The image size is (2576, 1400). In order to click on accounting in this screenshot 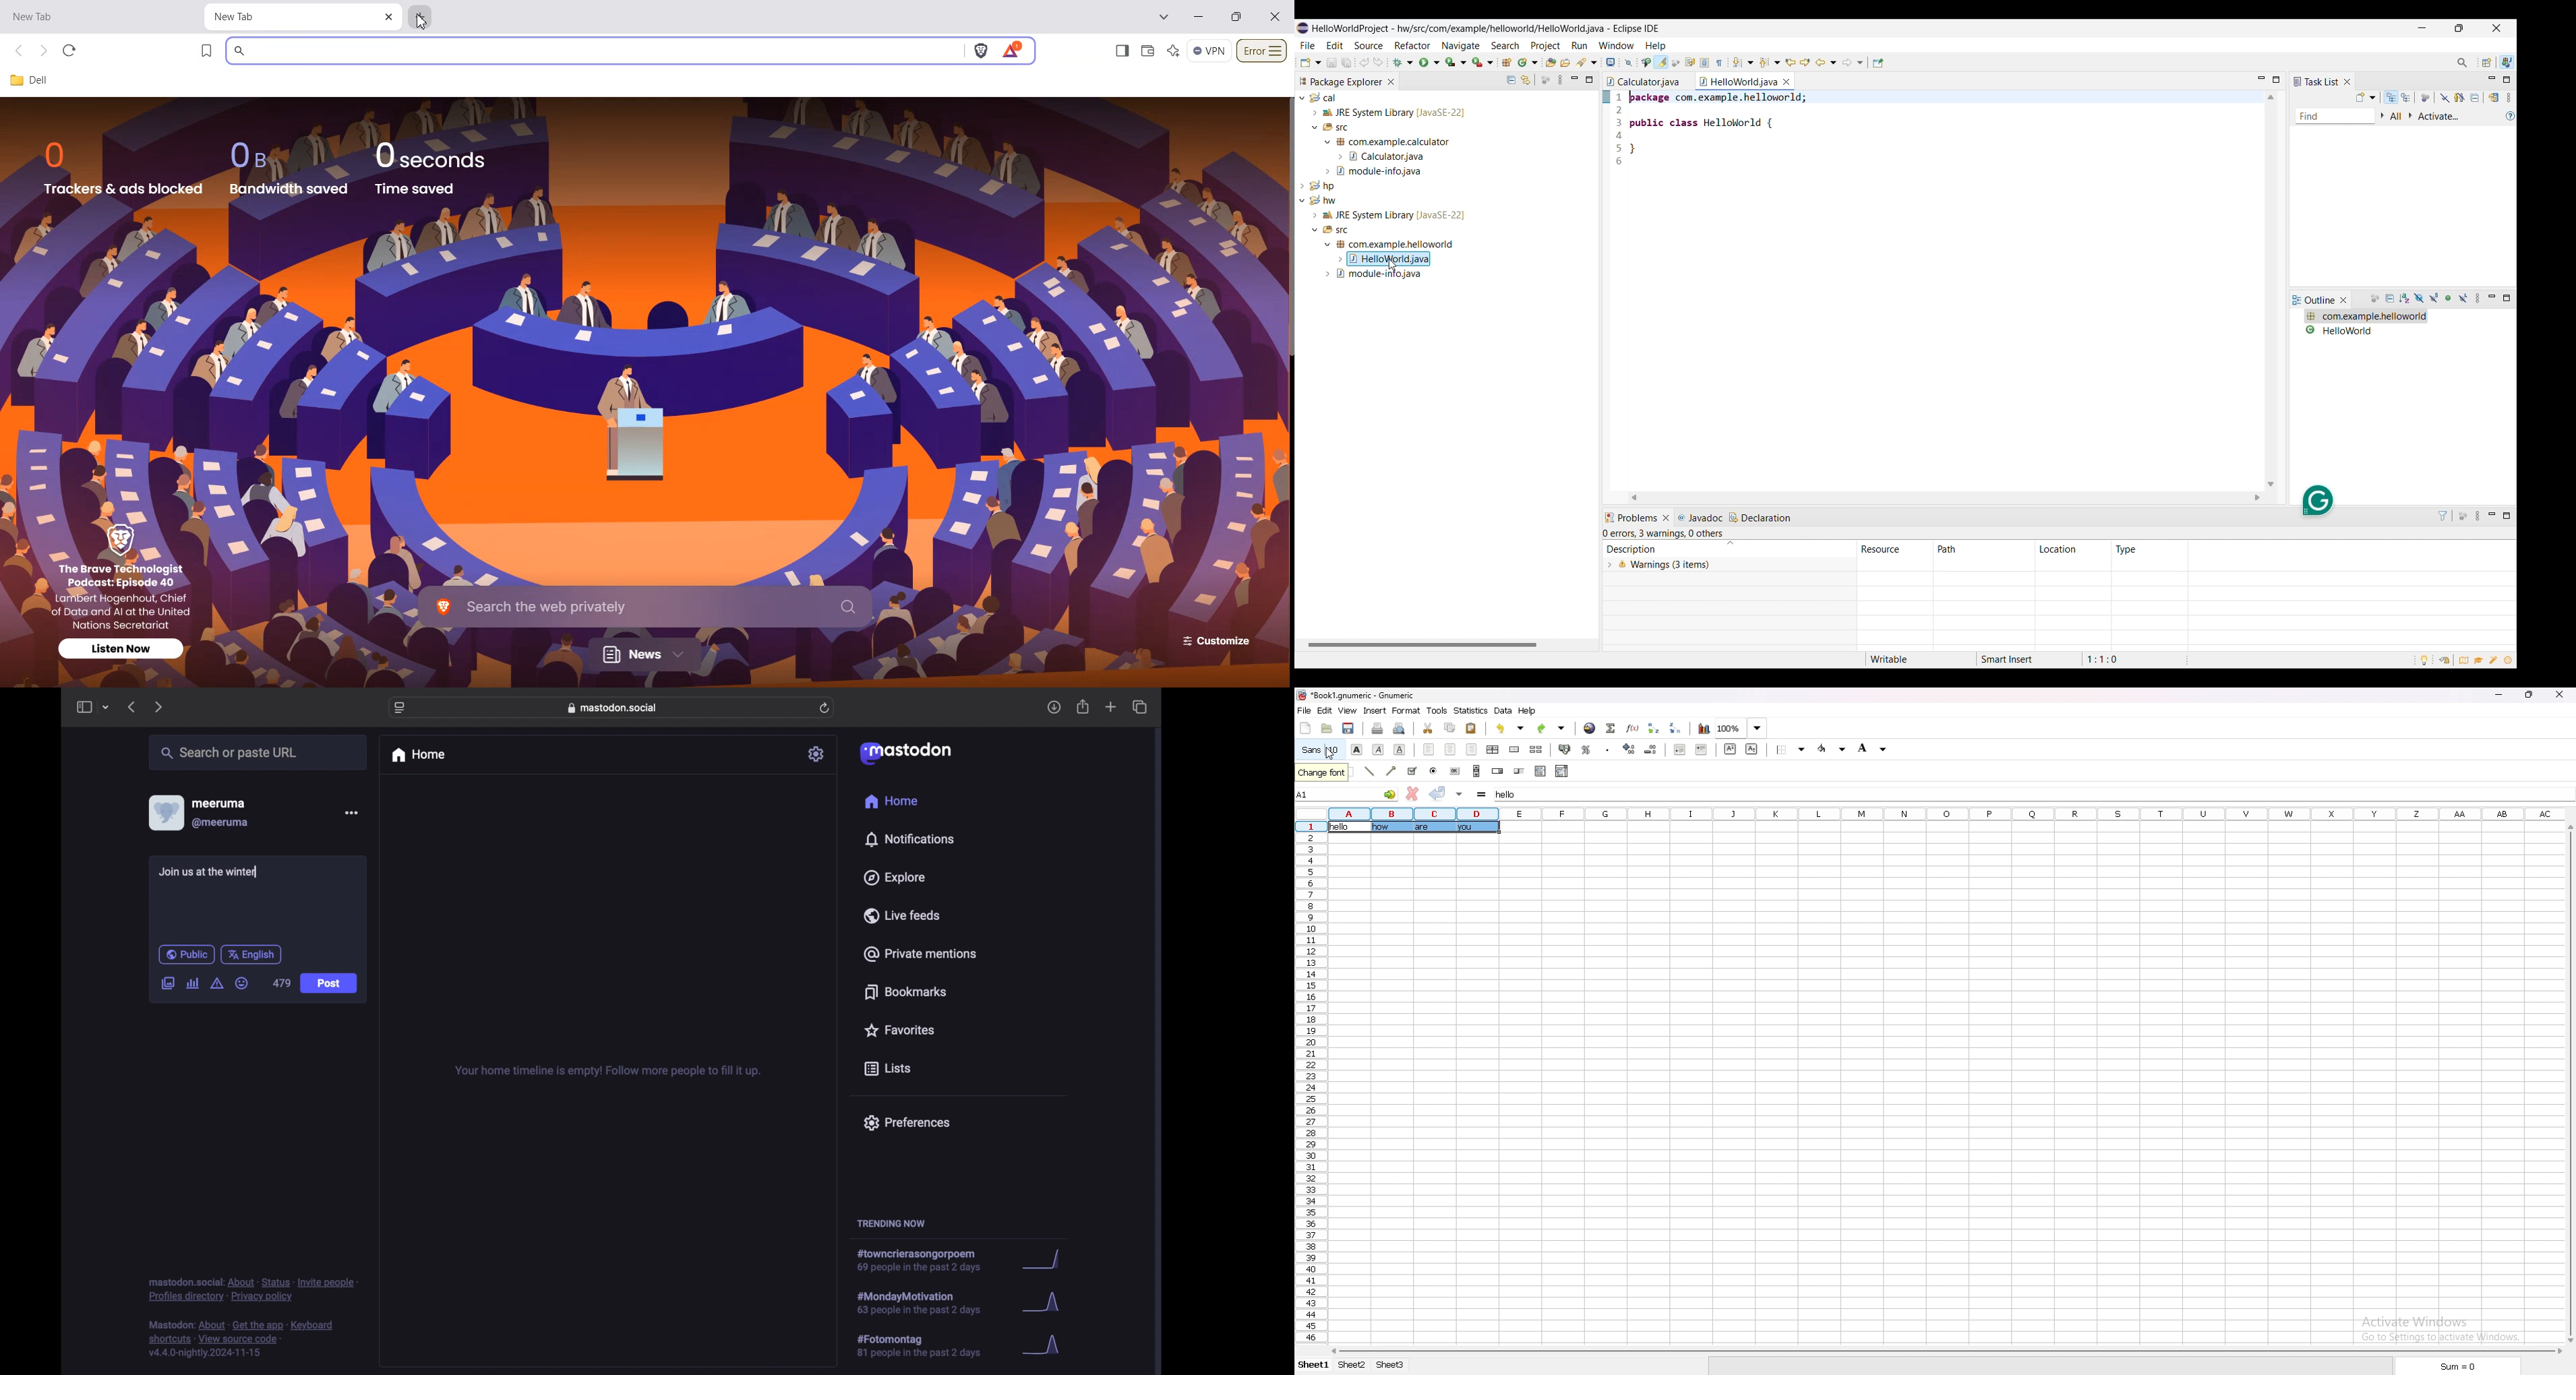, I will do `click(1566, 750)`.